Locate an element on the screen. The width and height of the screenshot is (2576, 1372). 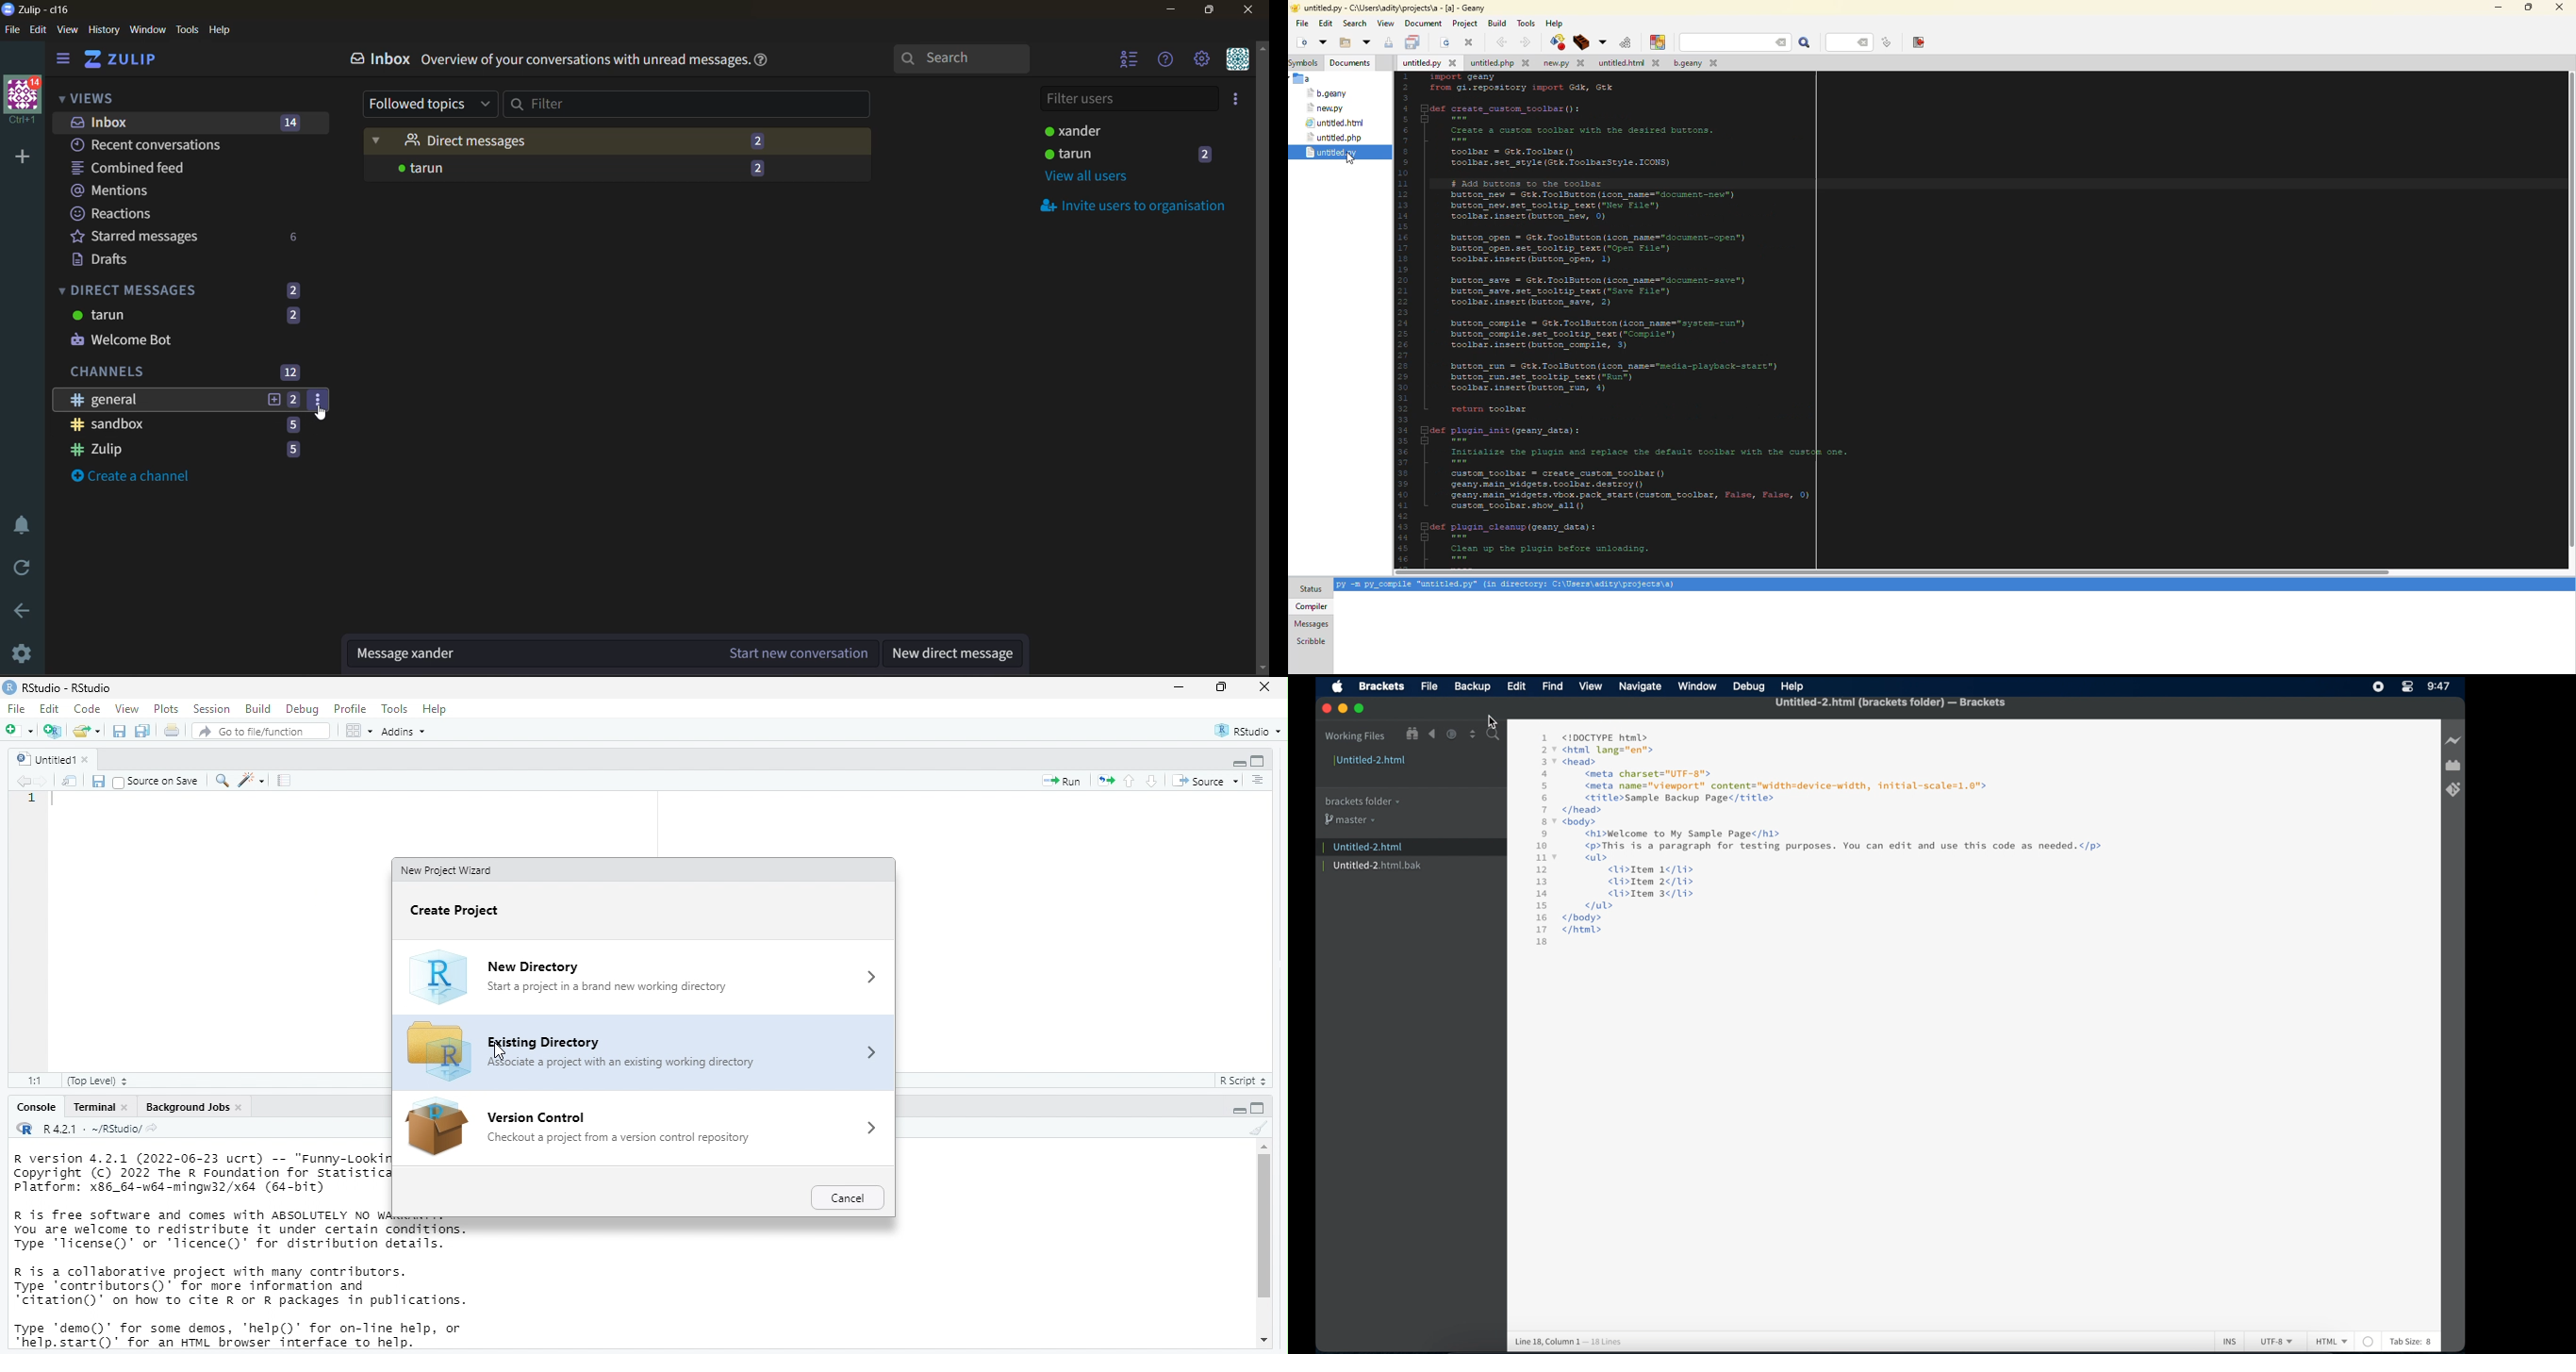
exit is located at coordinates (1915, 42).